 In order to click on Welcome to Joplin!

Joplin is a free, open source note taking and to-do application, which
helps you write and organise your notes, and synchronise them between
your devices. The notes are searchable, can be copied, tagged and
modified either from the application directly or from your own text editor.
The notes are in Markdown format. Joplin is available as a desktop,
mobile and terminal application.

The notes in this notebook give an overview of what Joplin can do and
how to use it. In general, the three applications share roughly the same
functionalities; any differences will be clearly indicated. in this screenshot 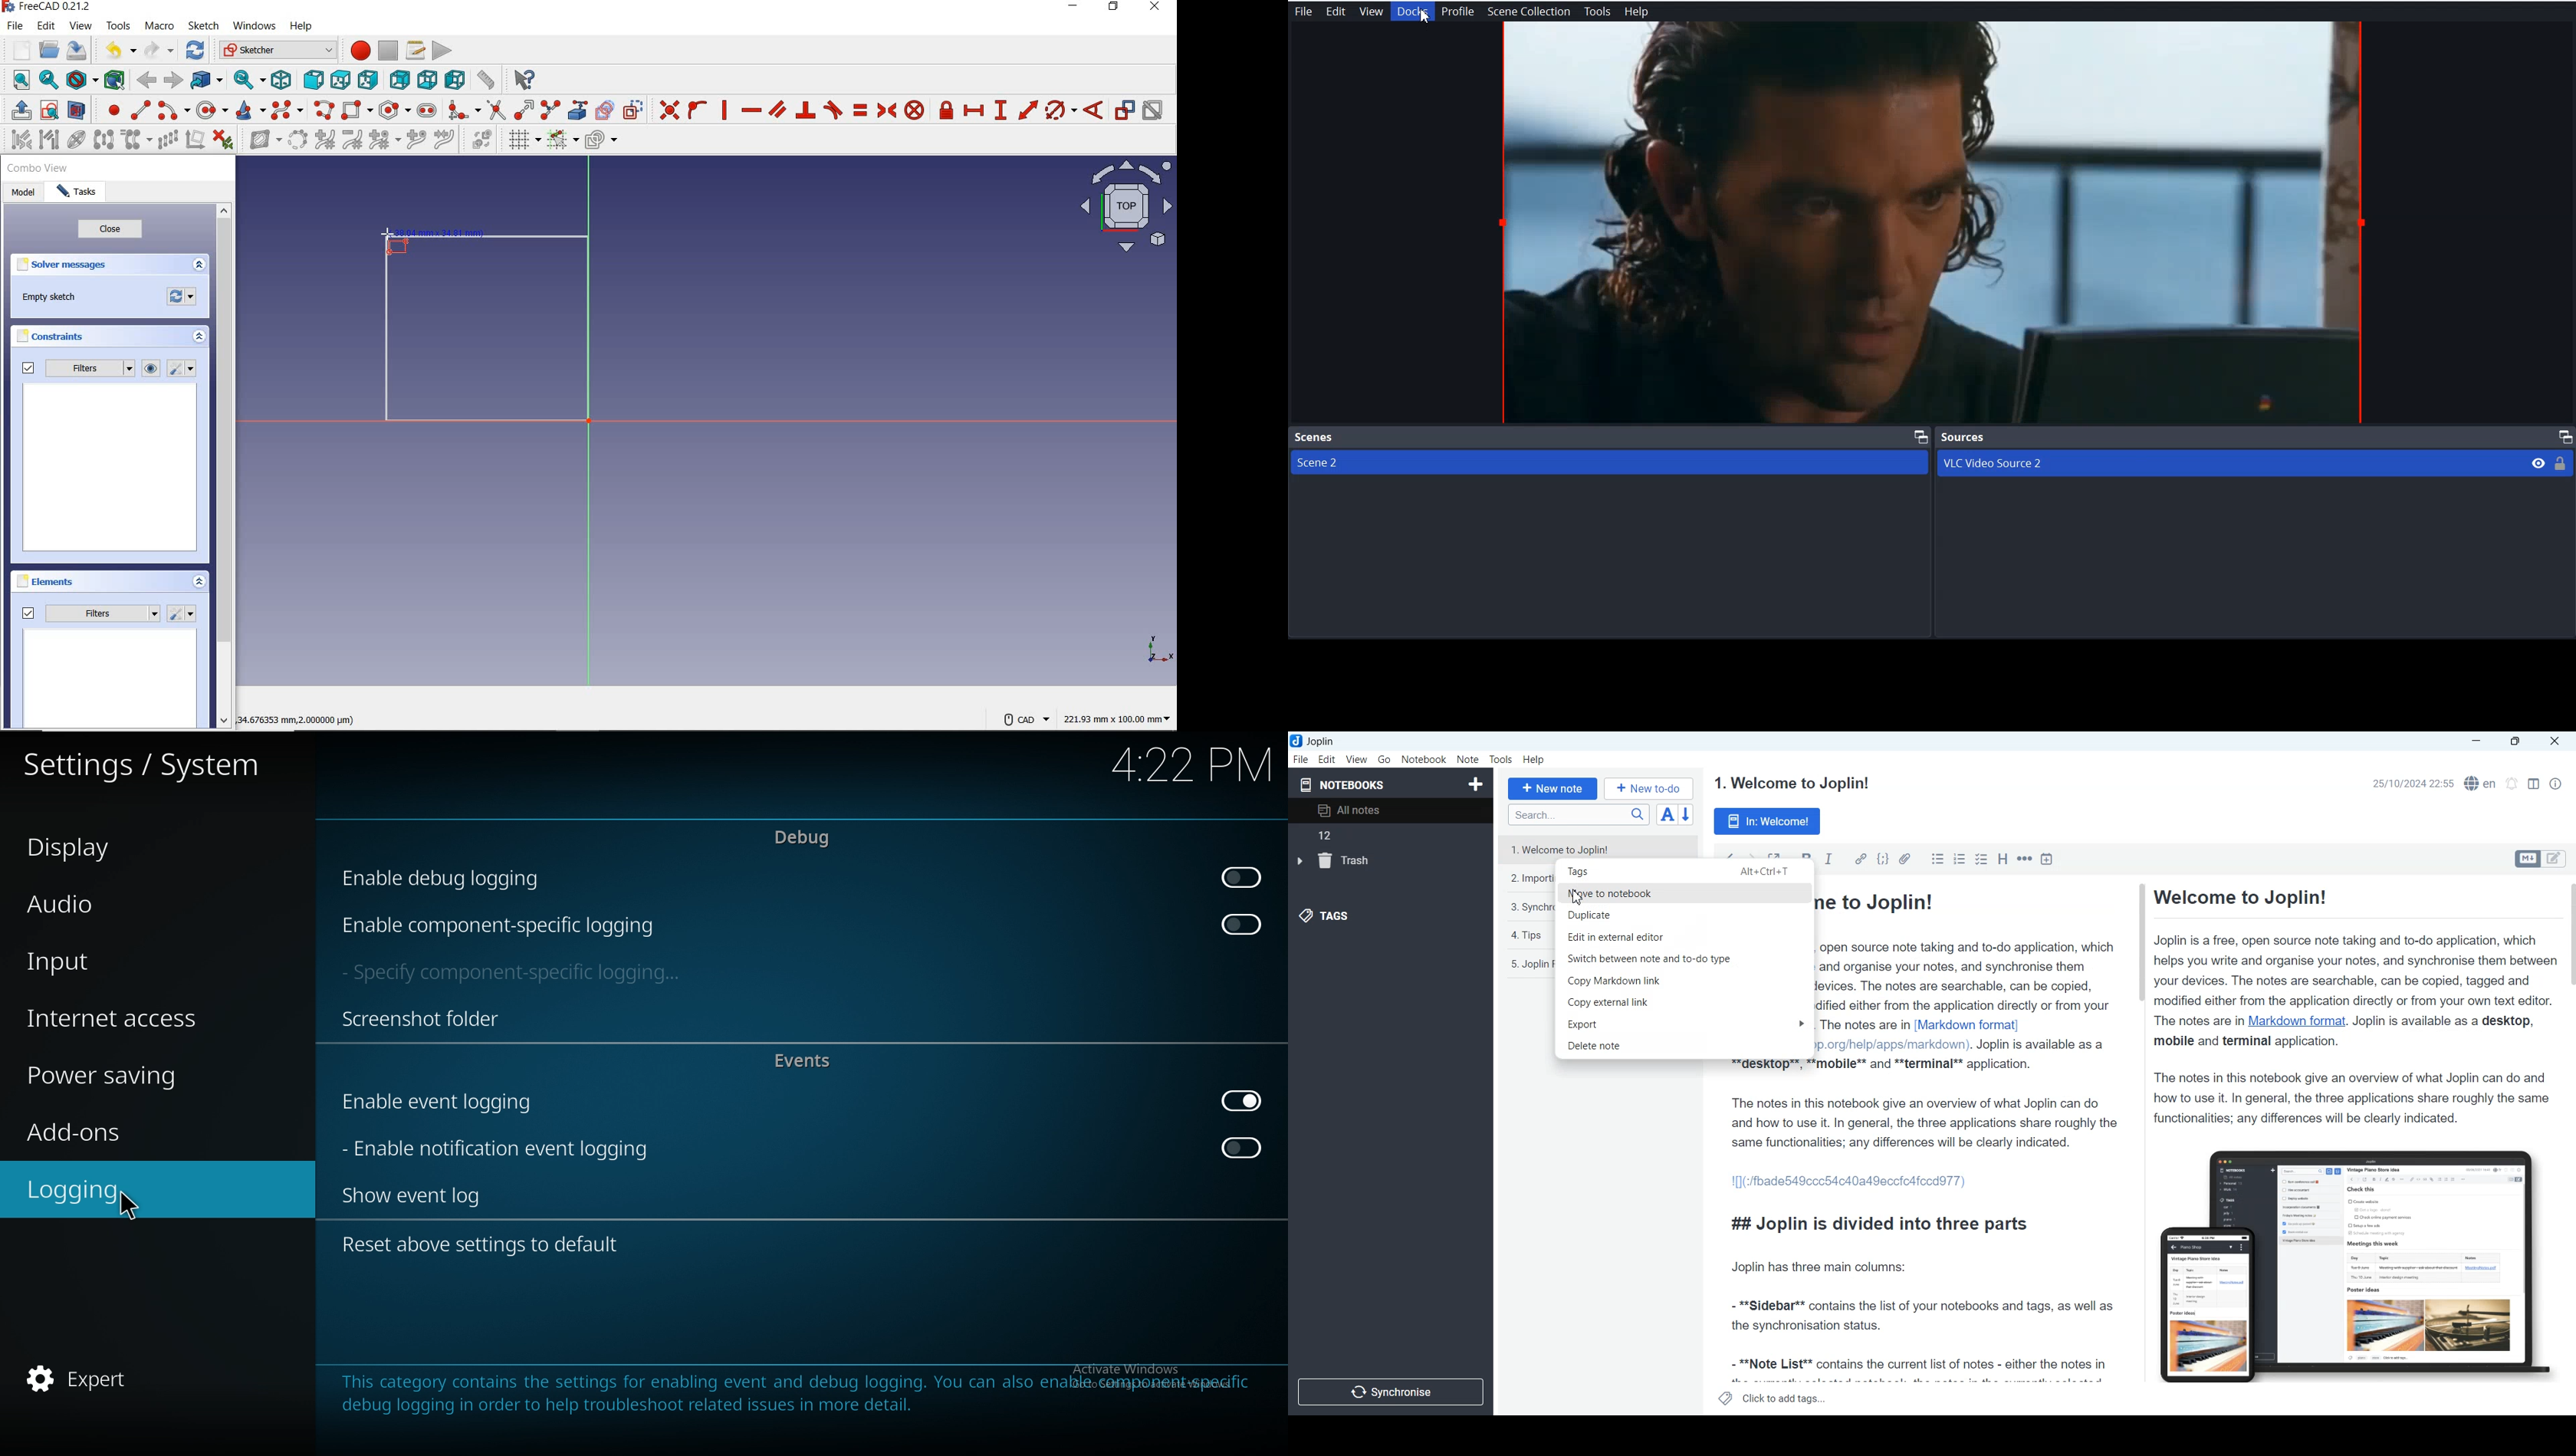, I will do `click(2350, 1006)`.